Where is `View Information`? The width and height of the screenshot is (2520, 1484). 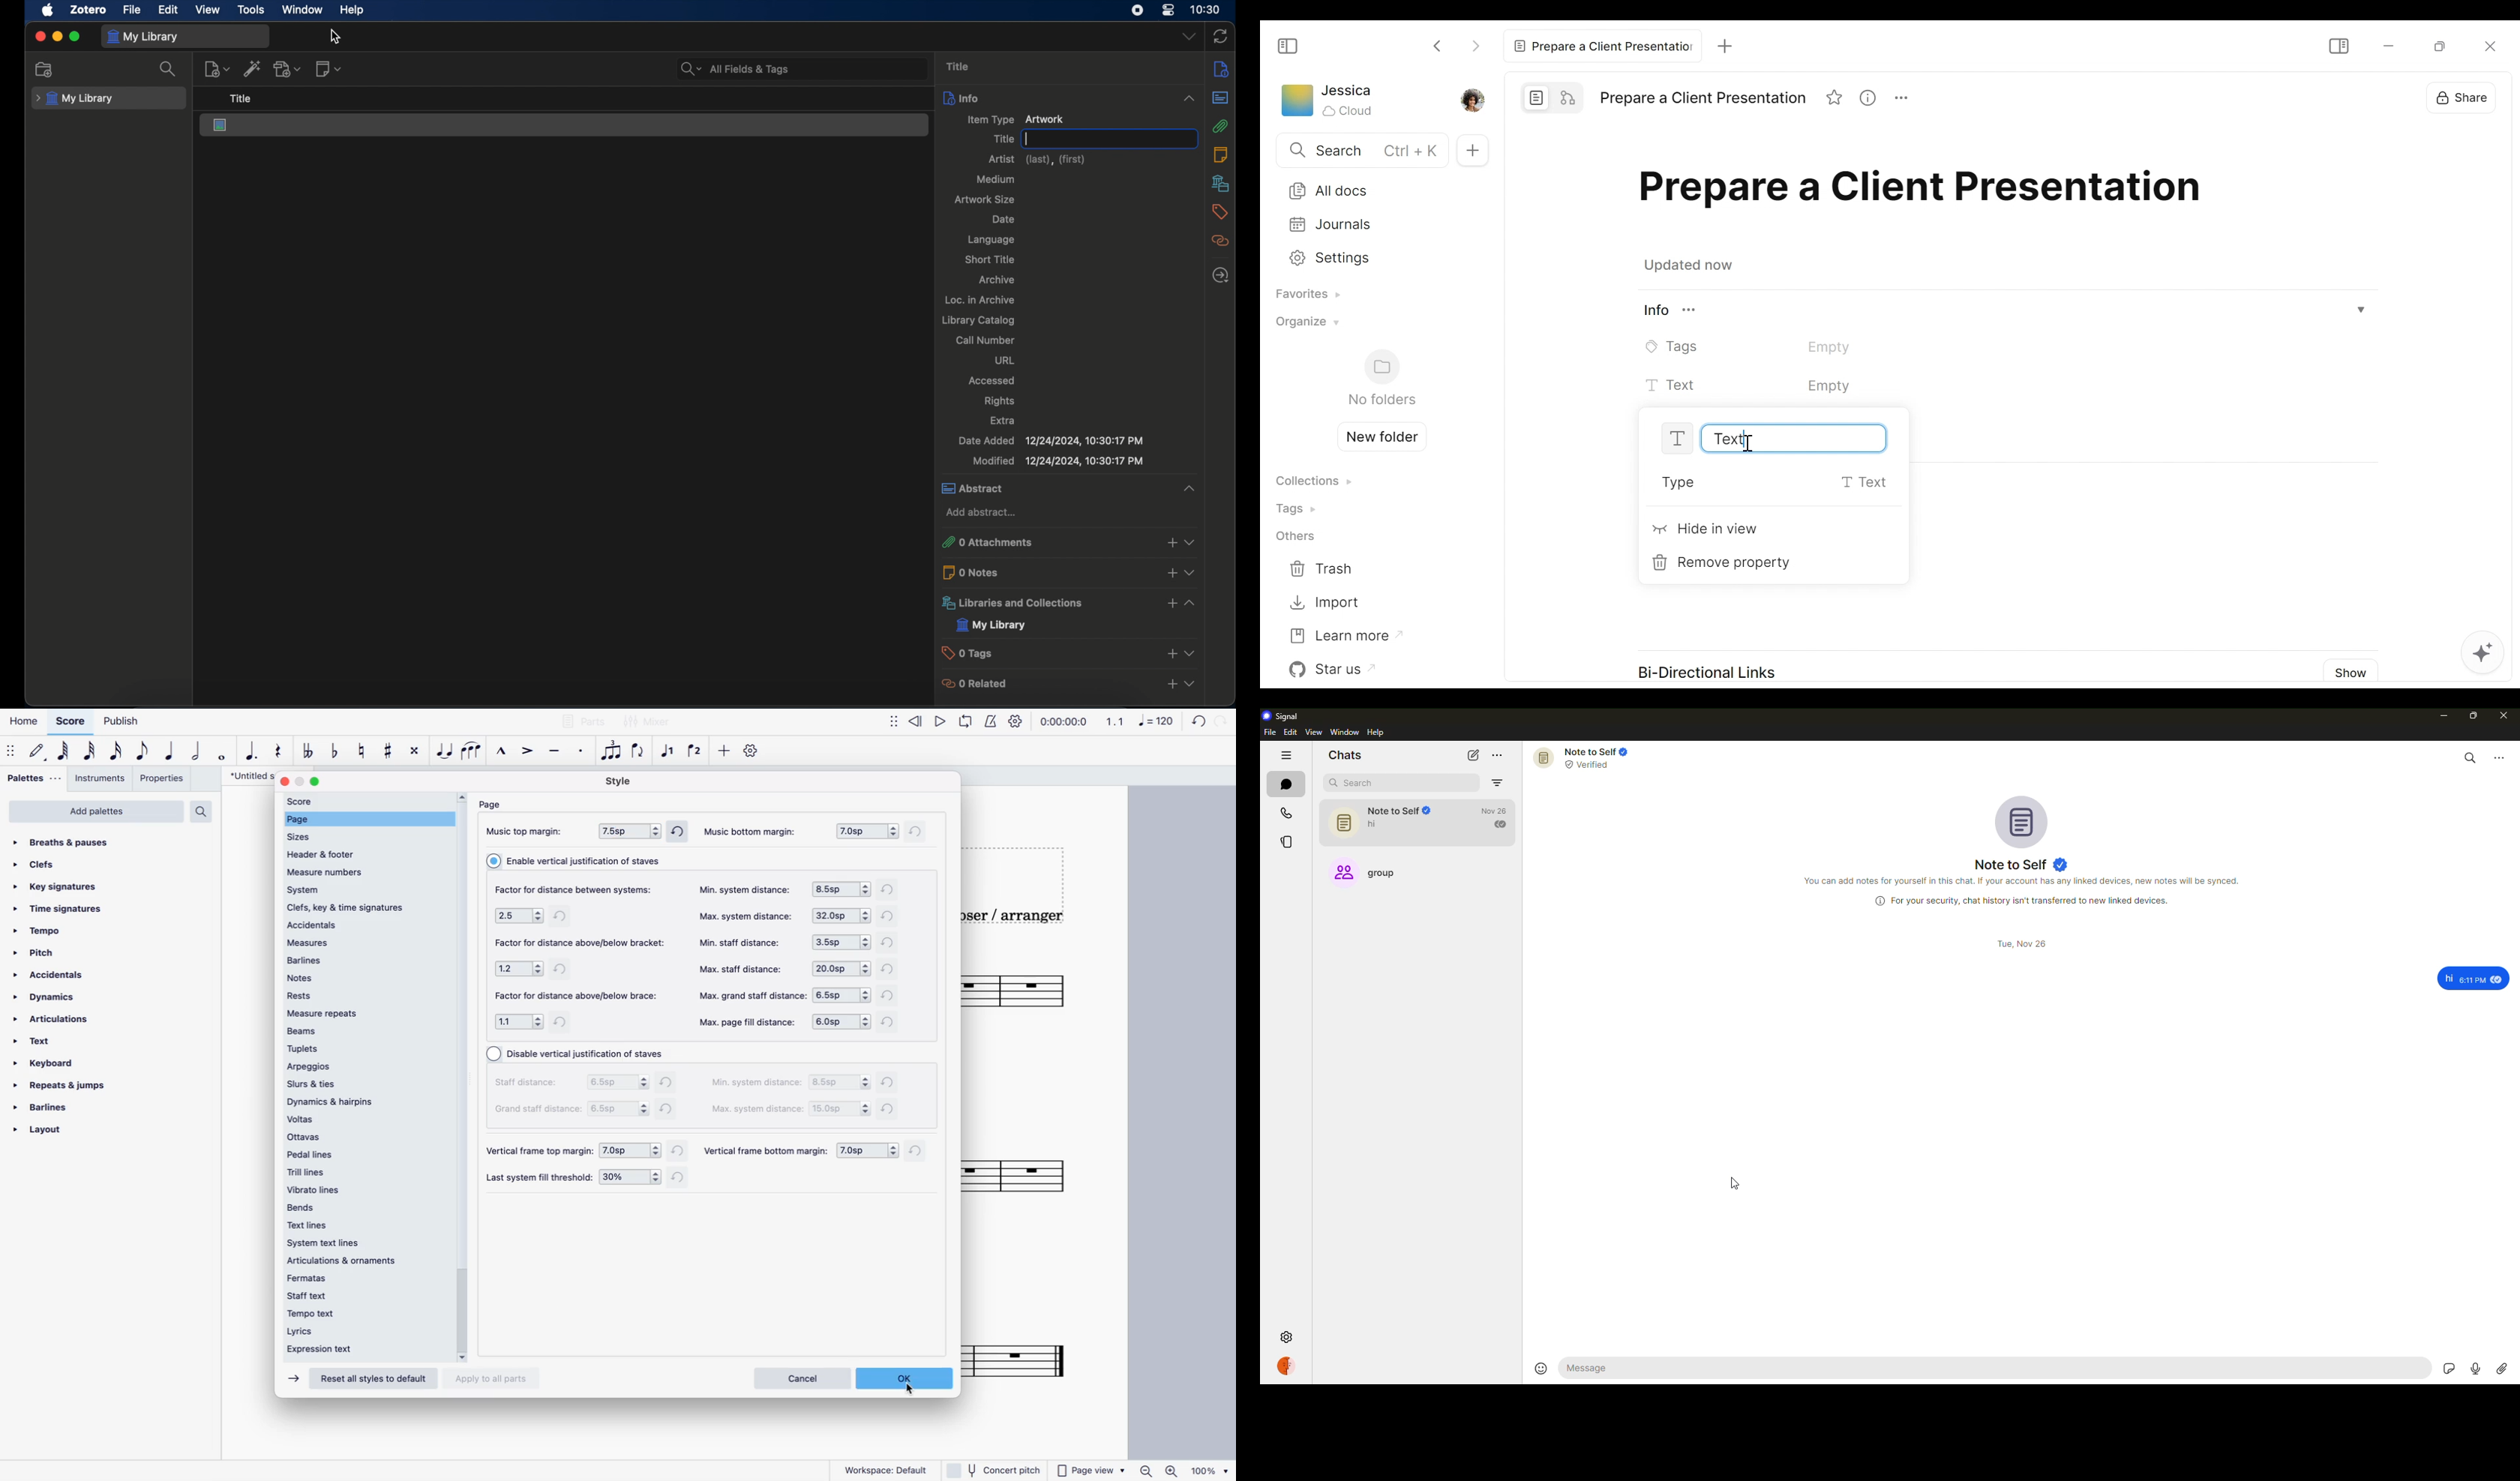
View Information is located at coordinates (1873, 99).